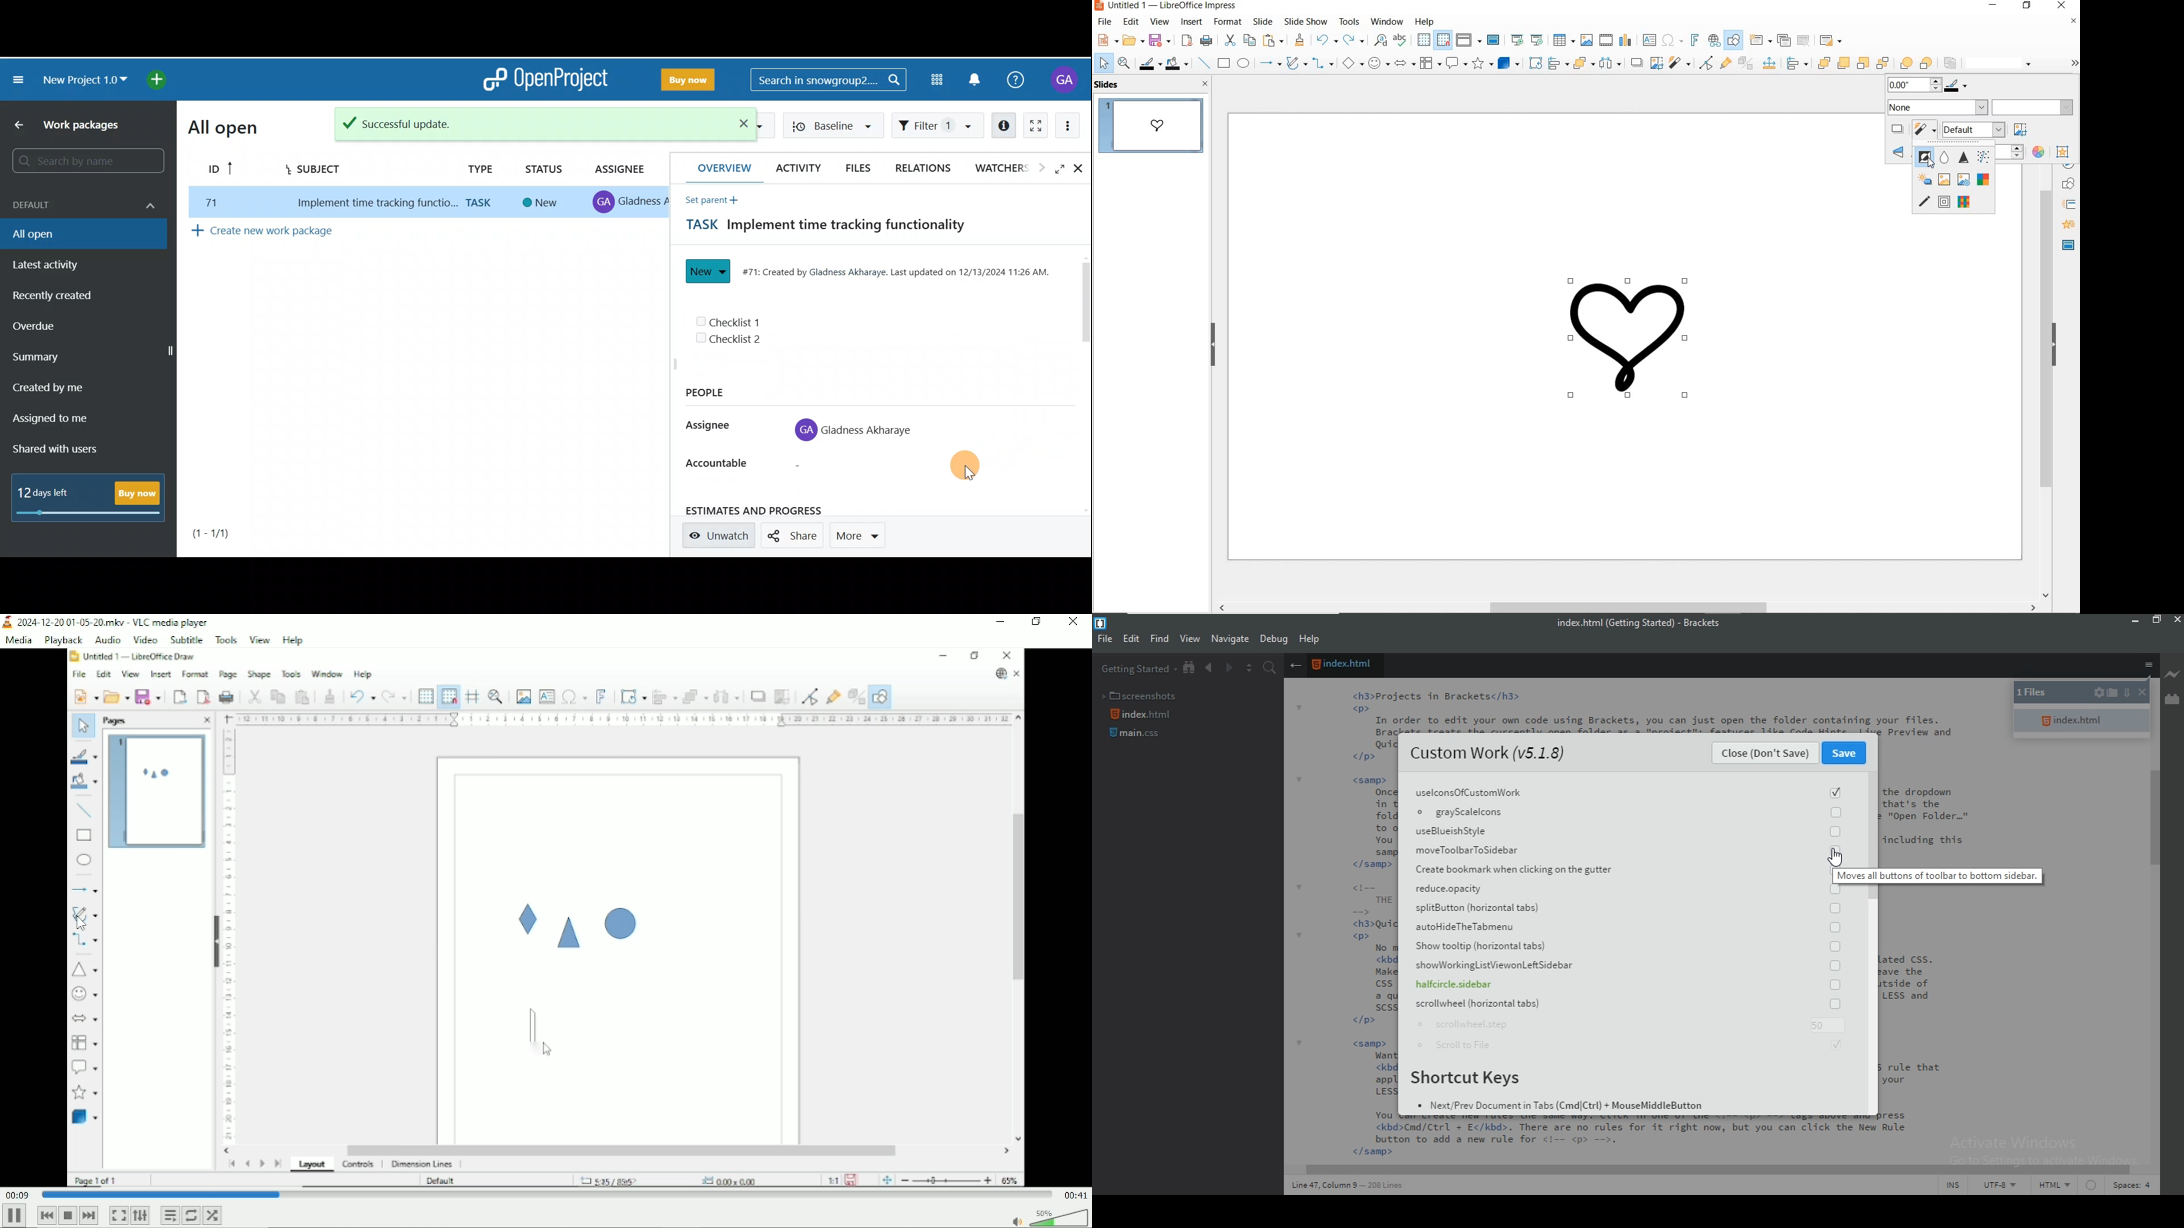 The width and height of the screenshot is (2184, 1232). What do you see at coordinates (1766, 755) in the screenshot?
I see `close` at bounding box center [1766, 755].